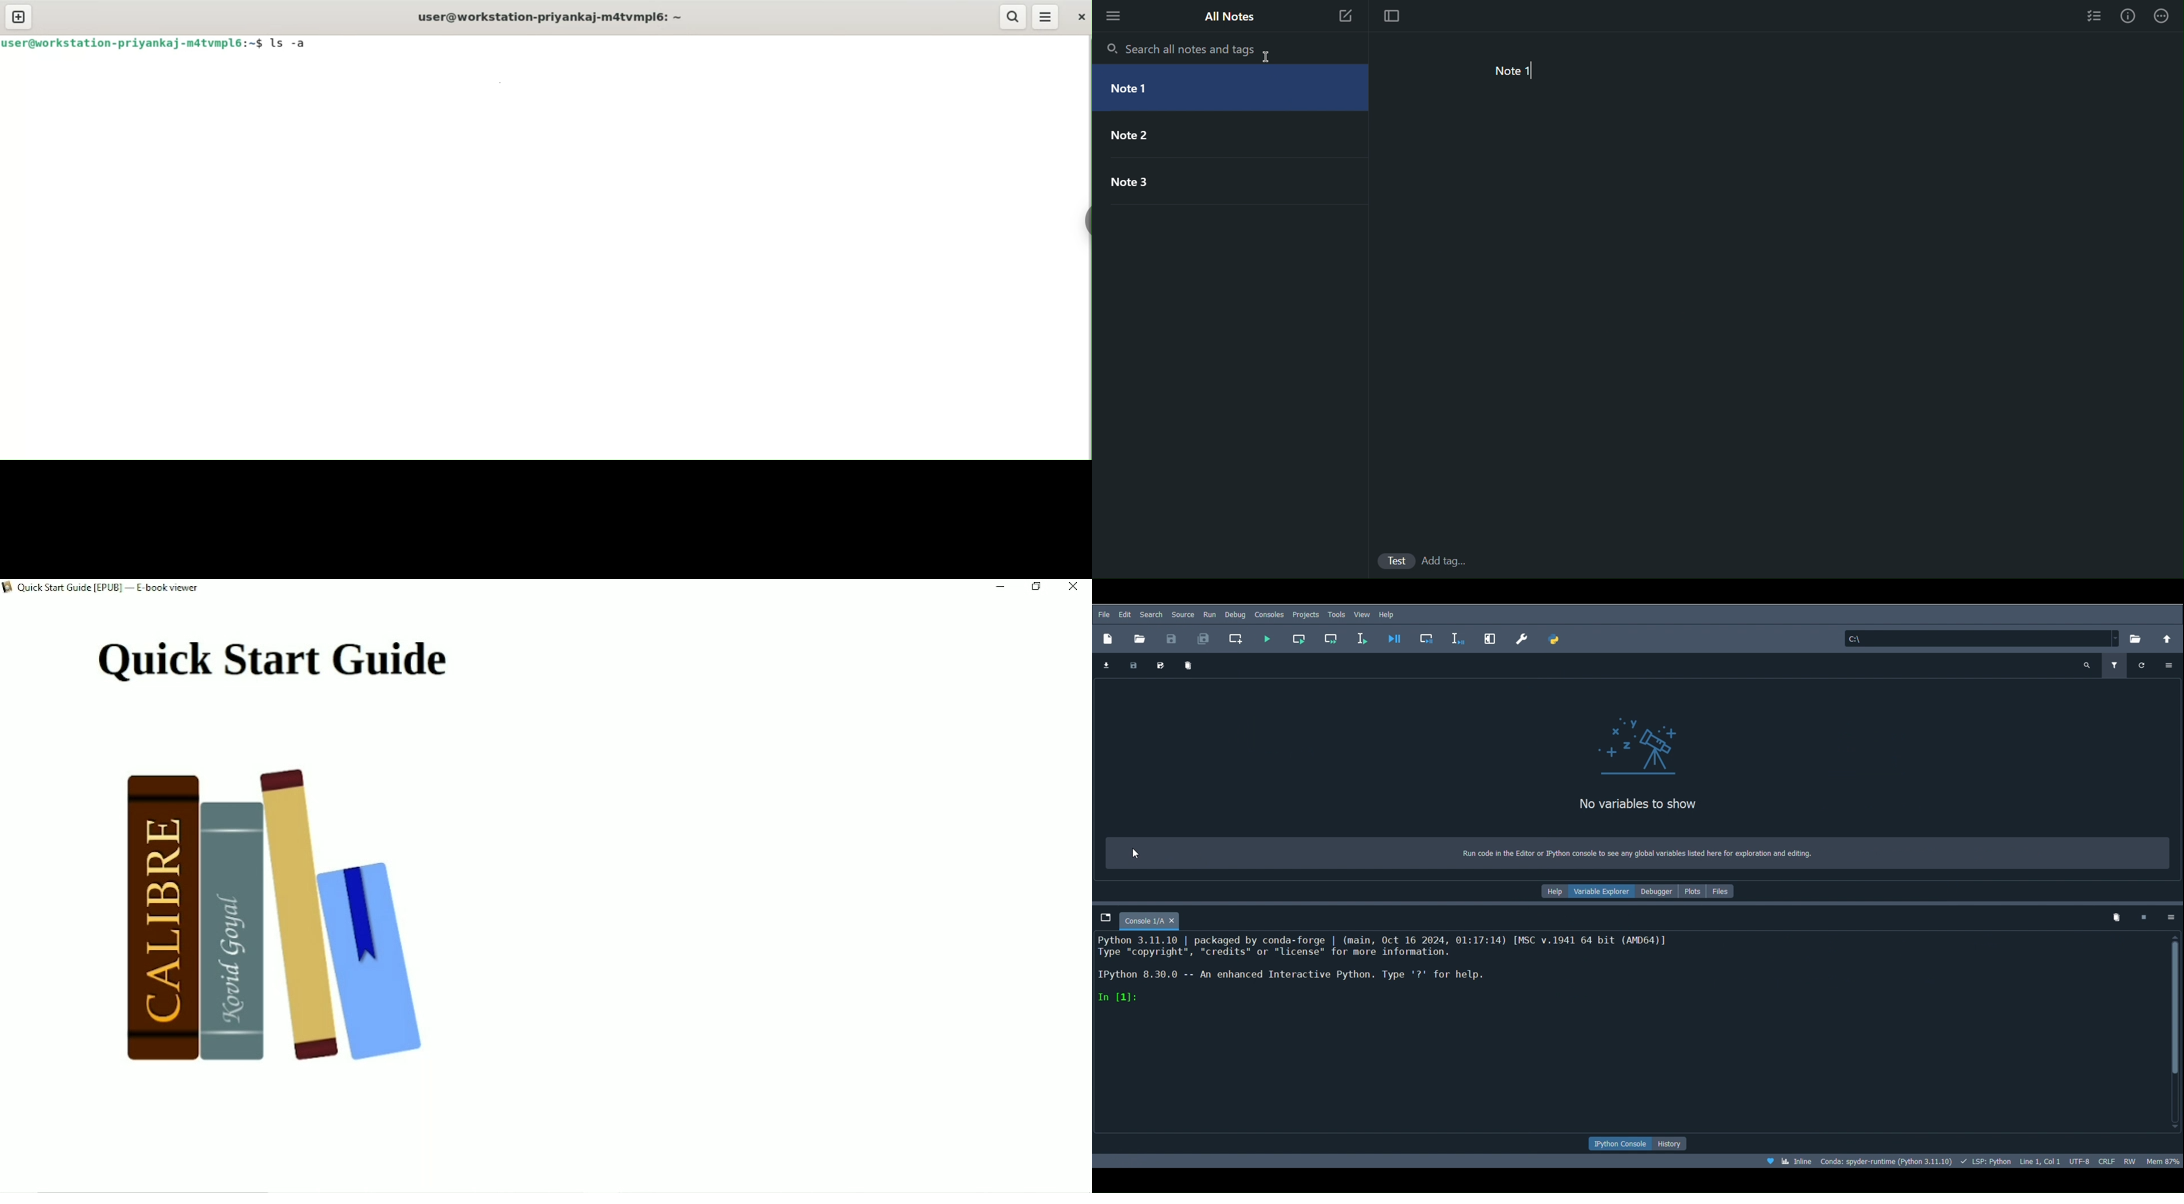 The image size is (2184, 1204). I want to click on View, so click(1362, 613).